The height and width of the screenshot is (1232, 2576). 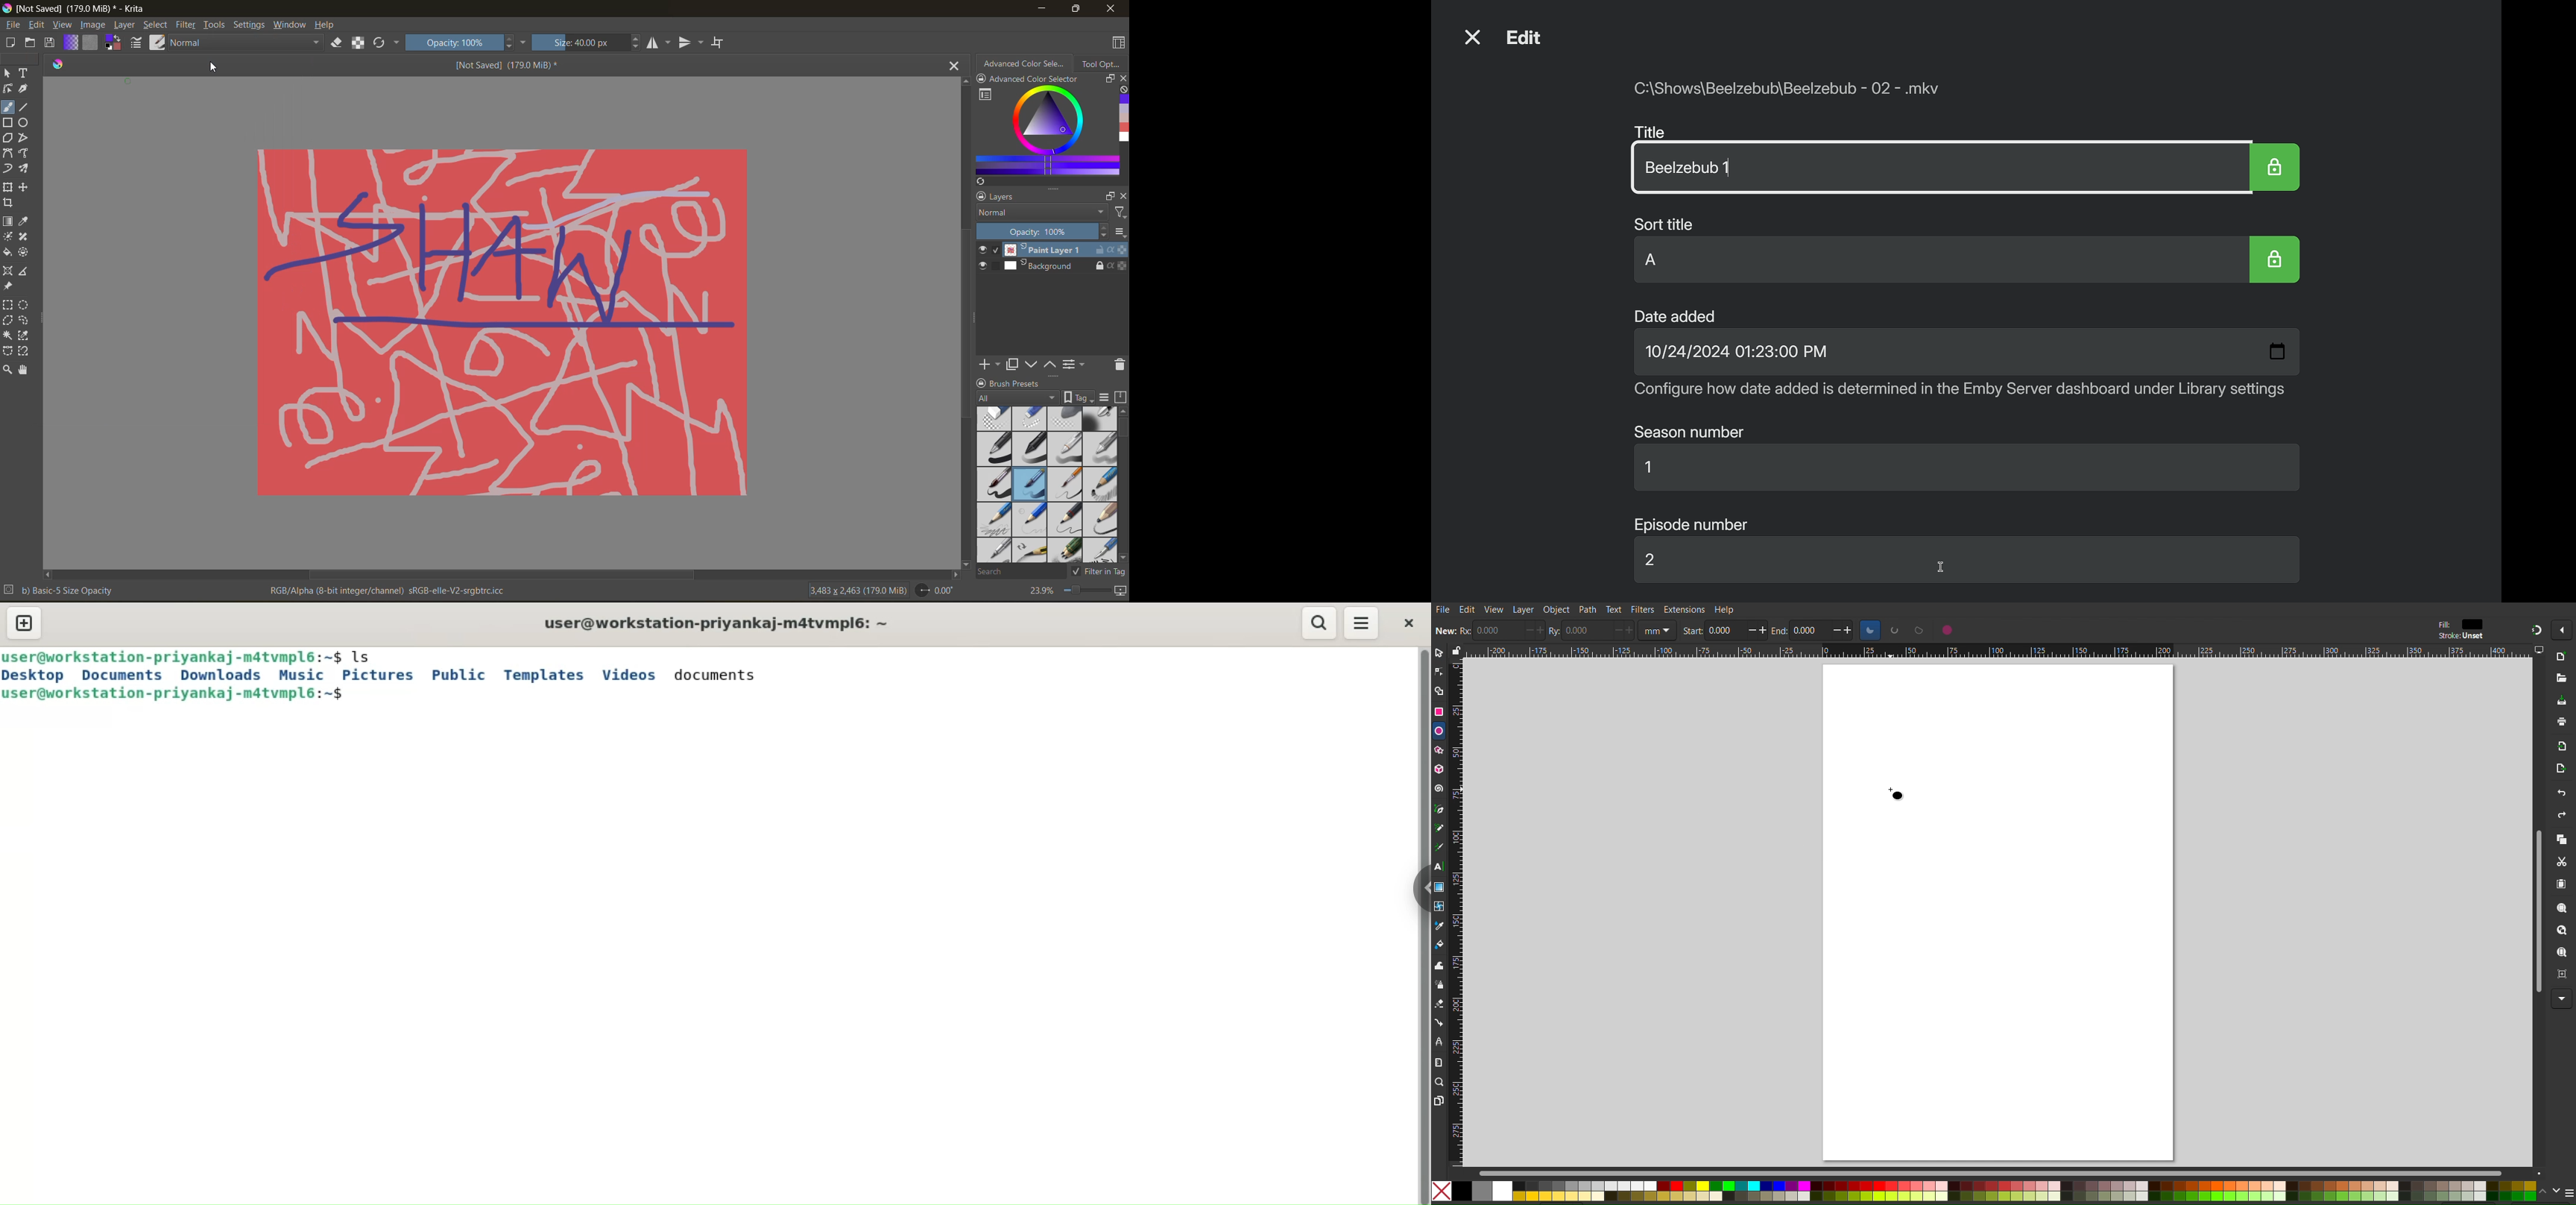 What do you see at coordinates (13, 25) in the screenshot?
I see `file` at bounding box center [13, 25].